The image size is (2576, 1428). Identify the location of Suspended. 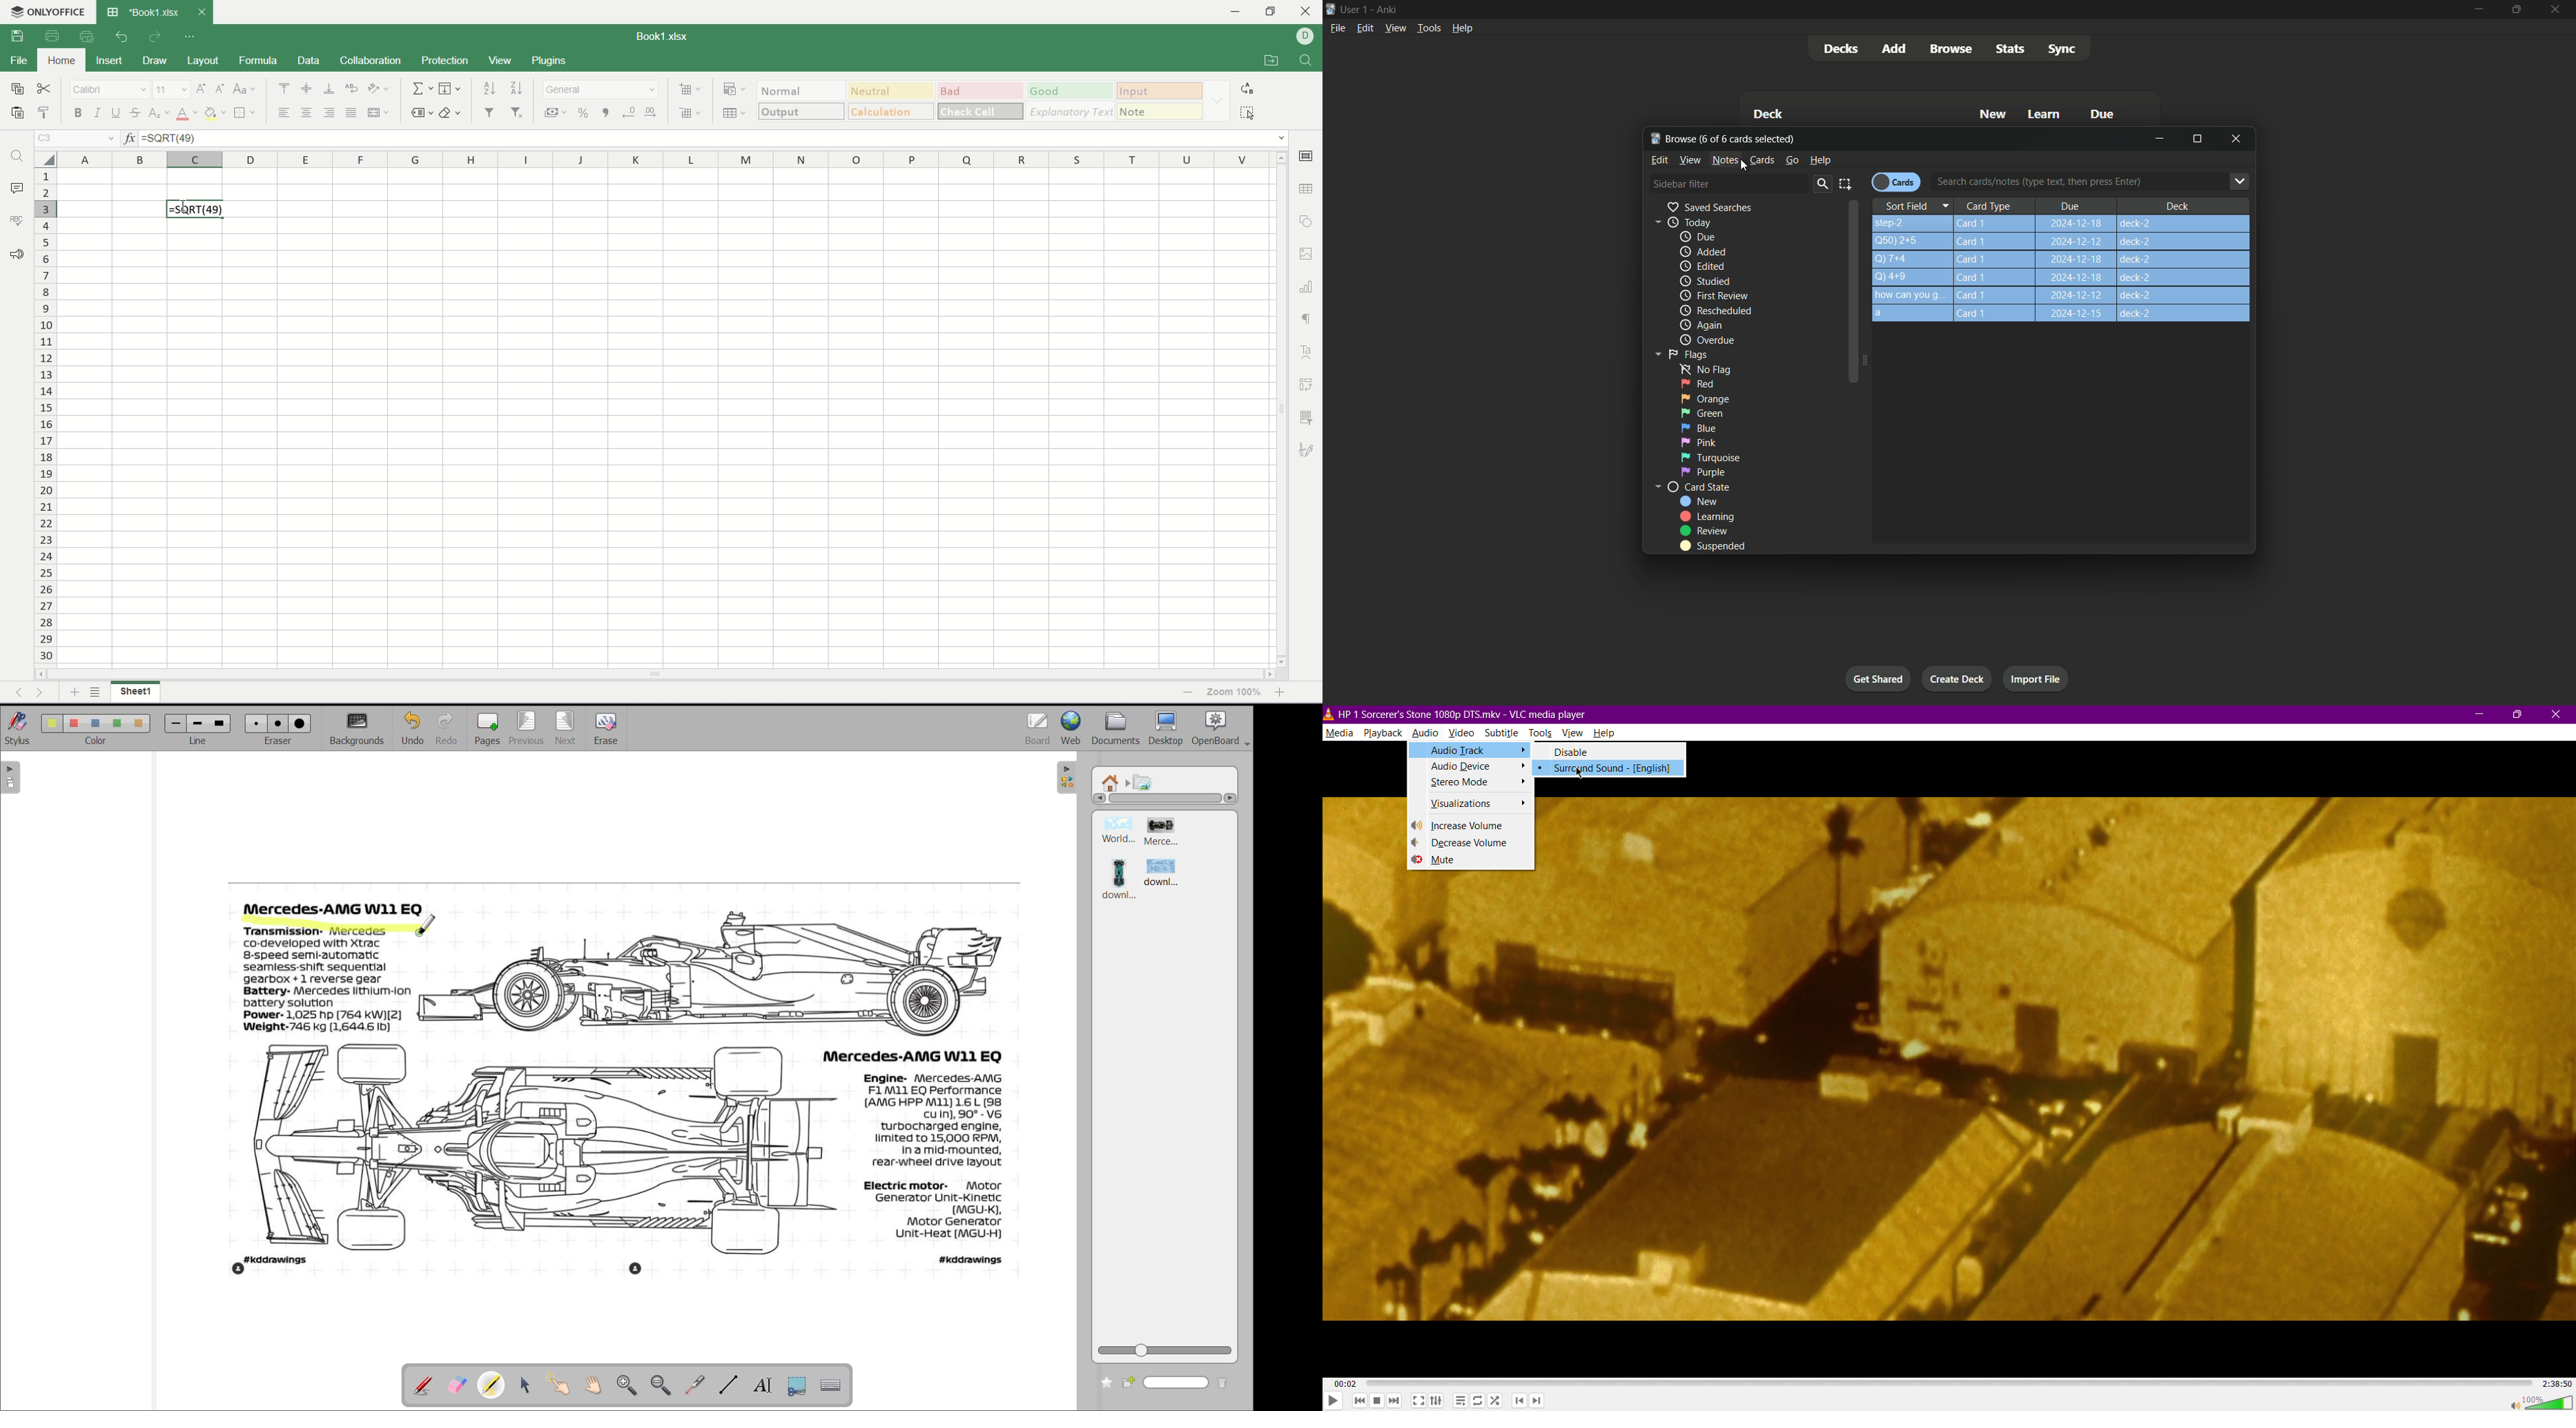
(1712, 547).